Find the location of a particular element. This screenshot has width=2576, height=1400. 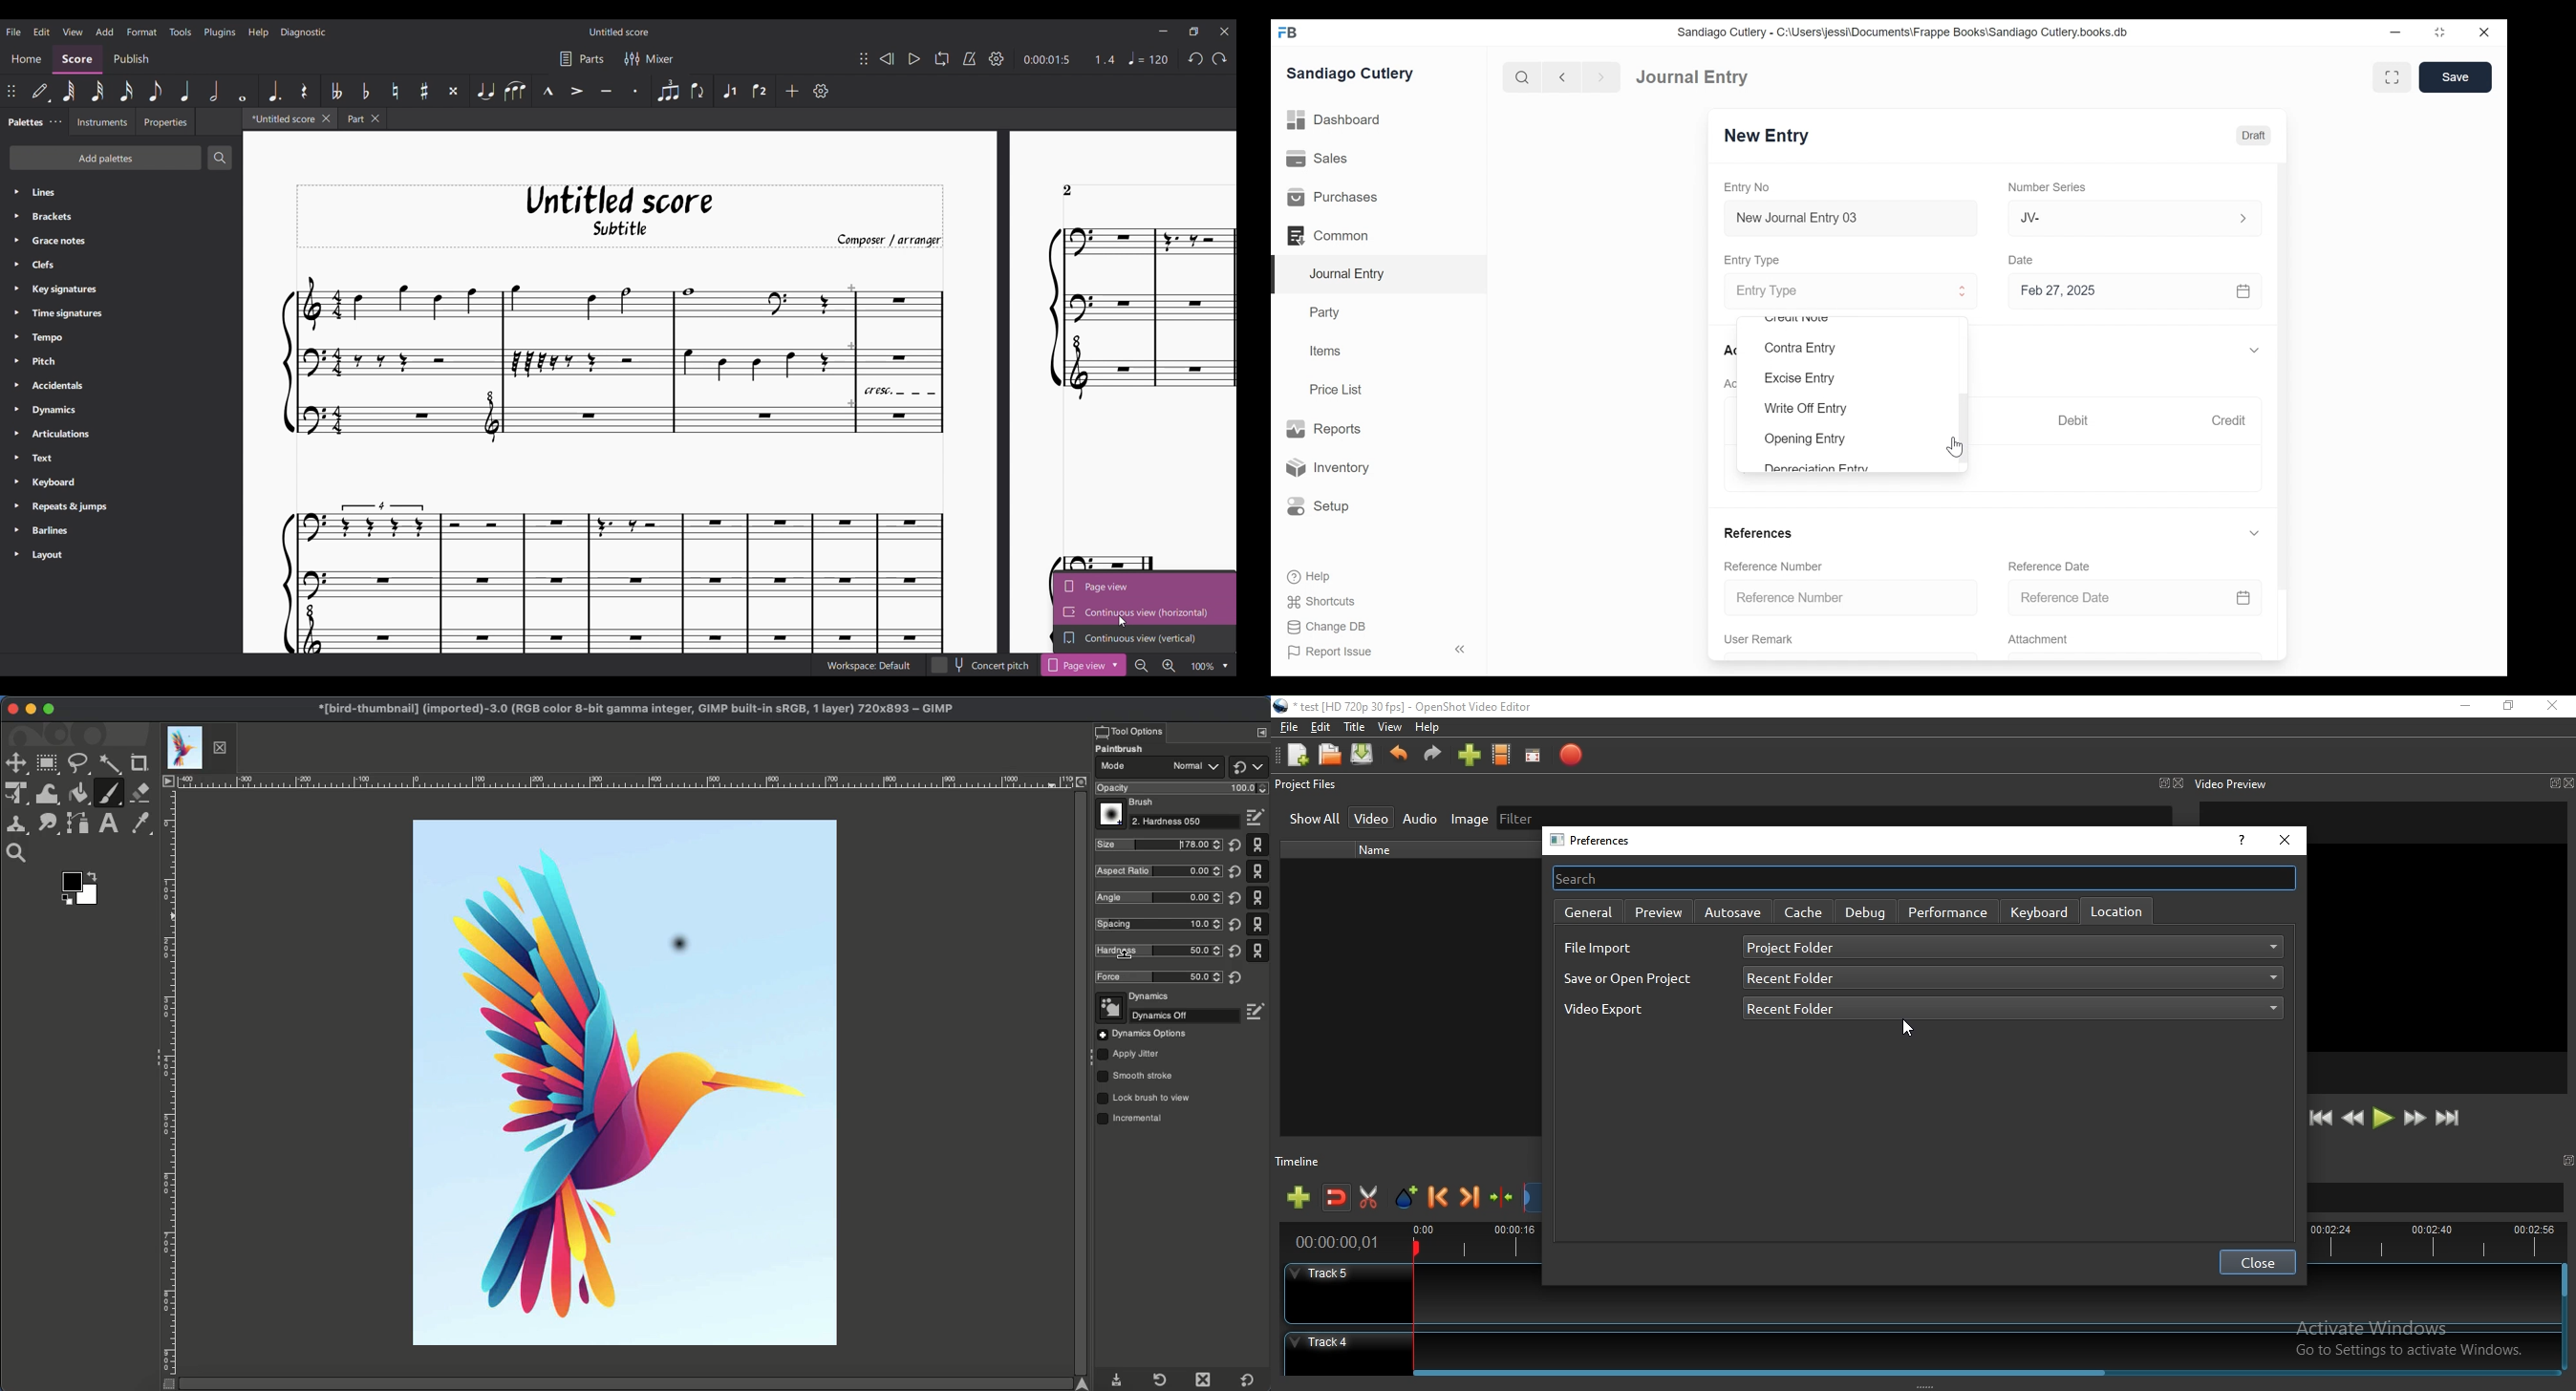

Entry Type is located at coordinates (1834, 291).